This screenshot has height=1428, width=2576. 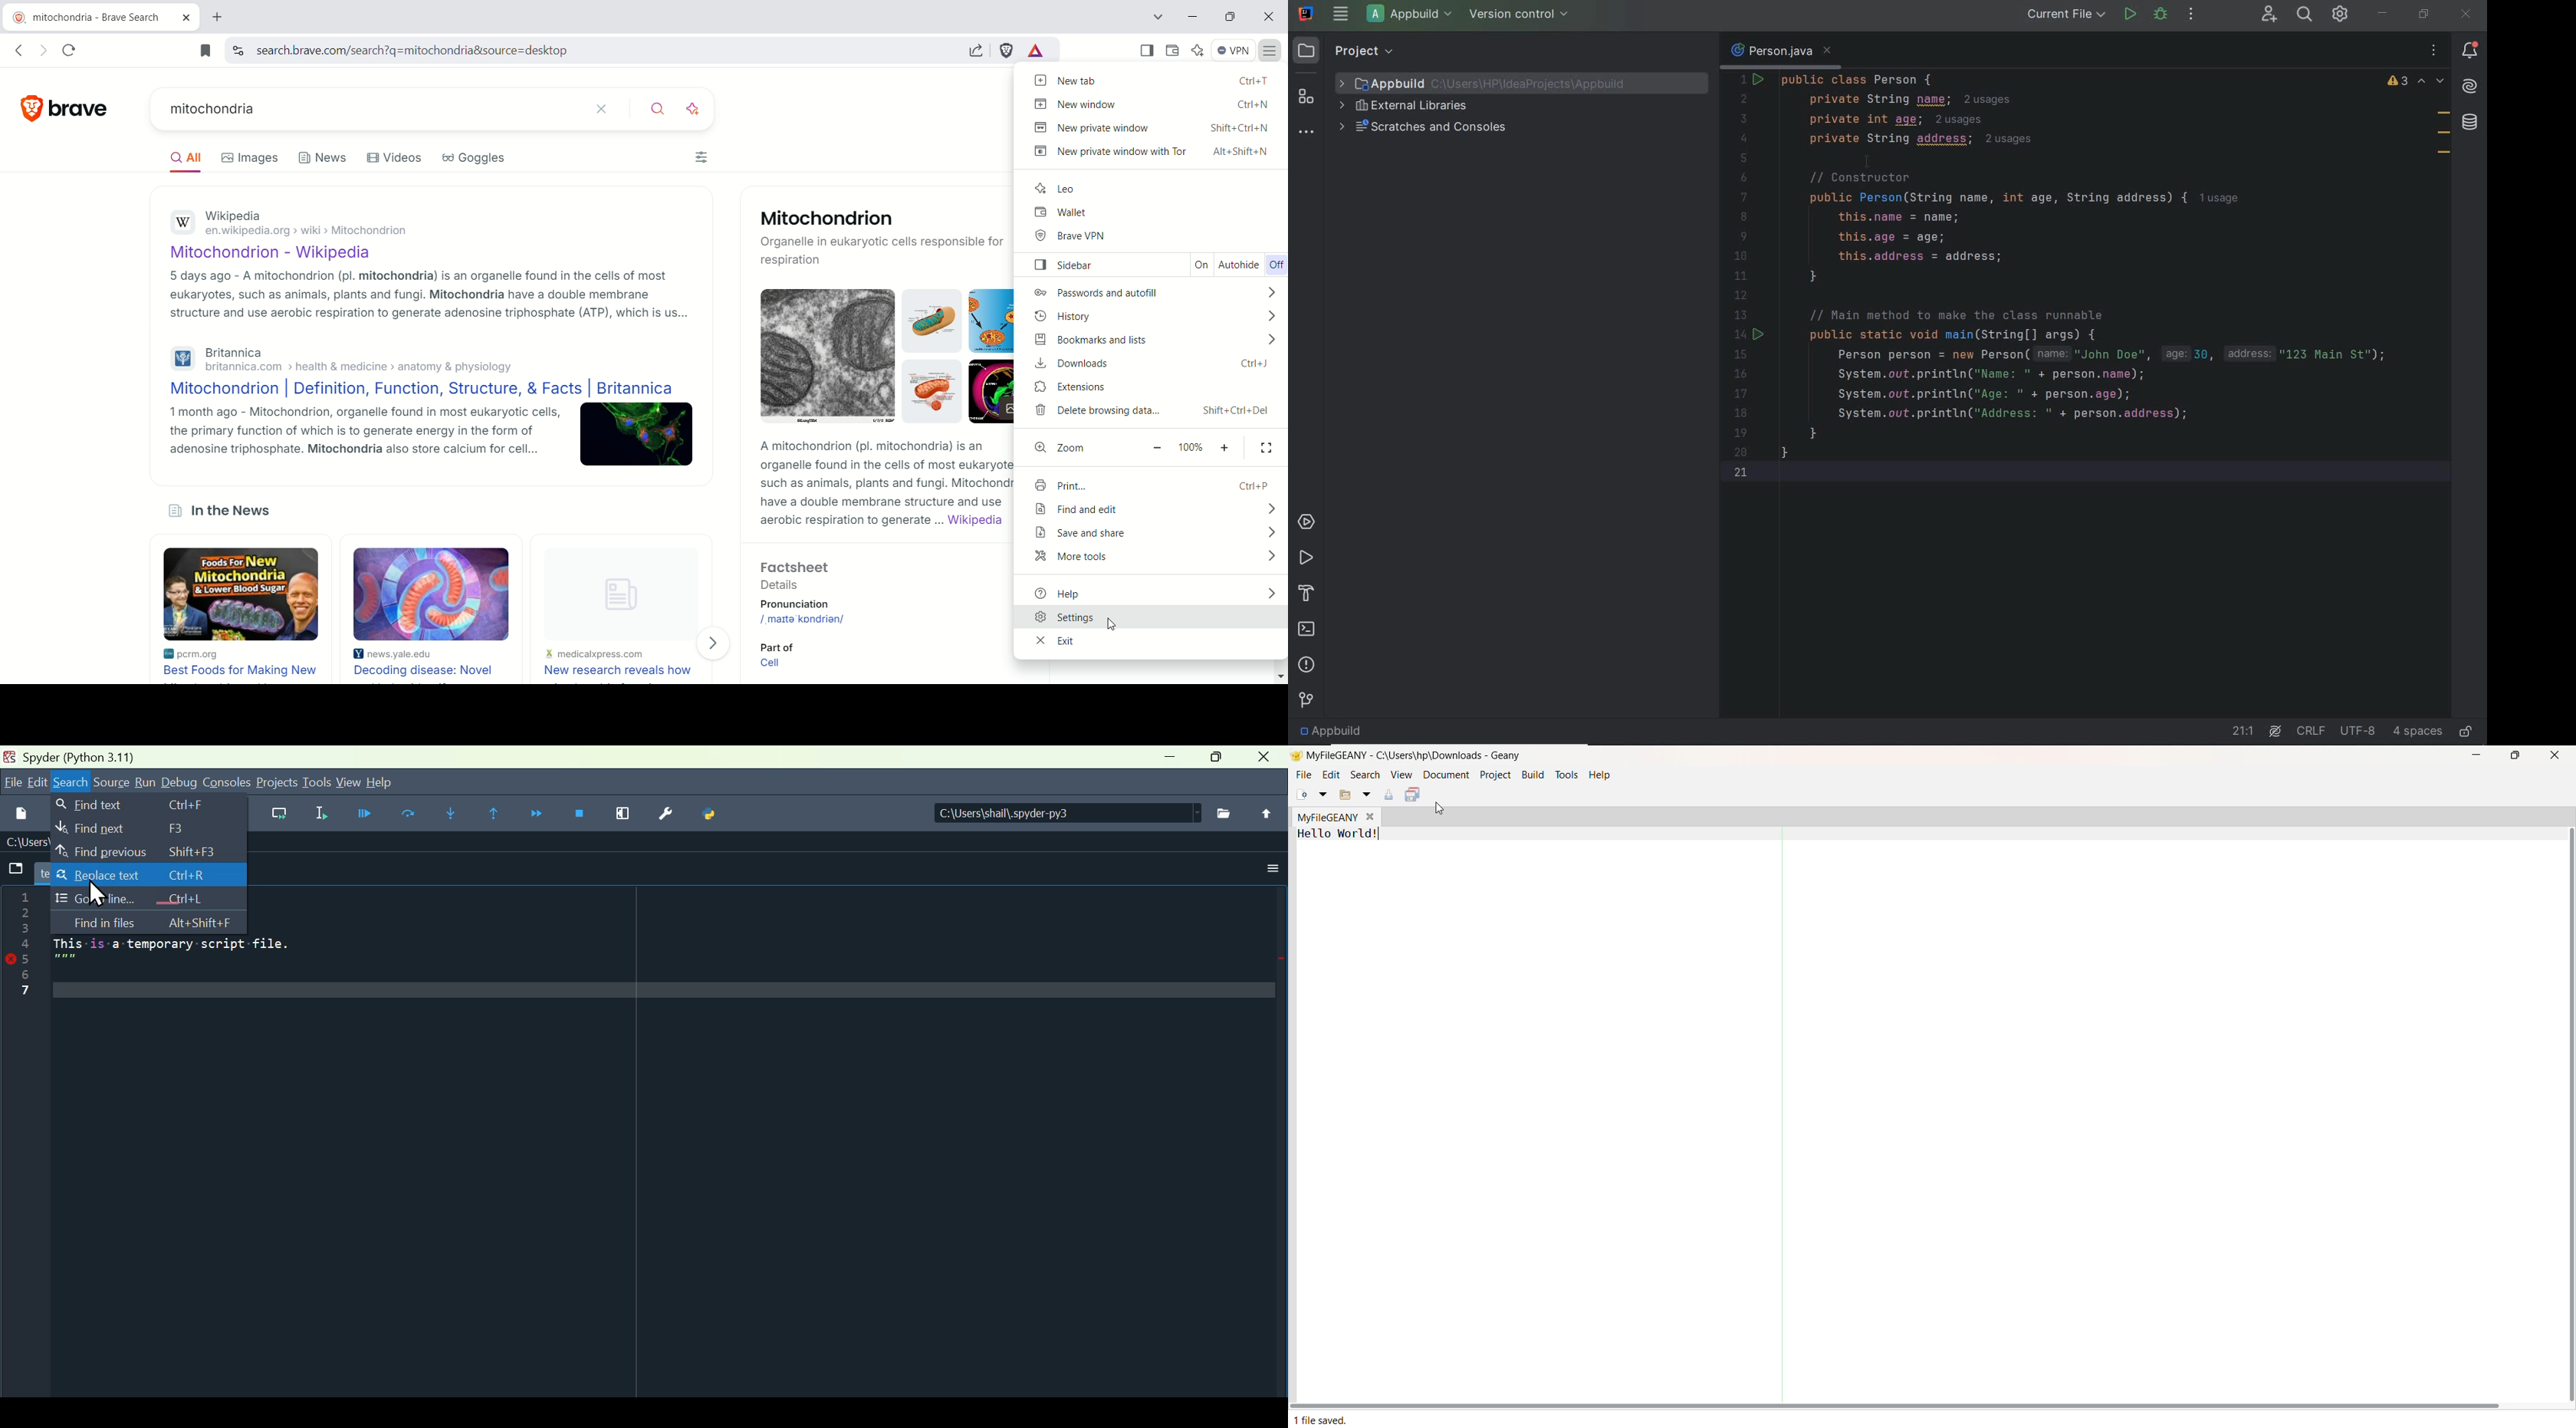 What do you see at coordinates (839, 215) in the screenshot?
I see `Mitochondrion` at bounding box center [839, 215].